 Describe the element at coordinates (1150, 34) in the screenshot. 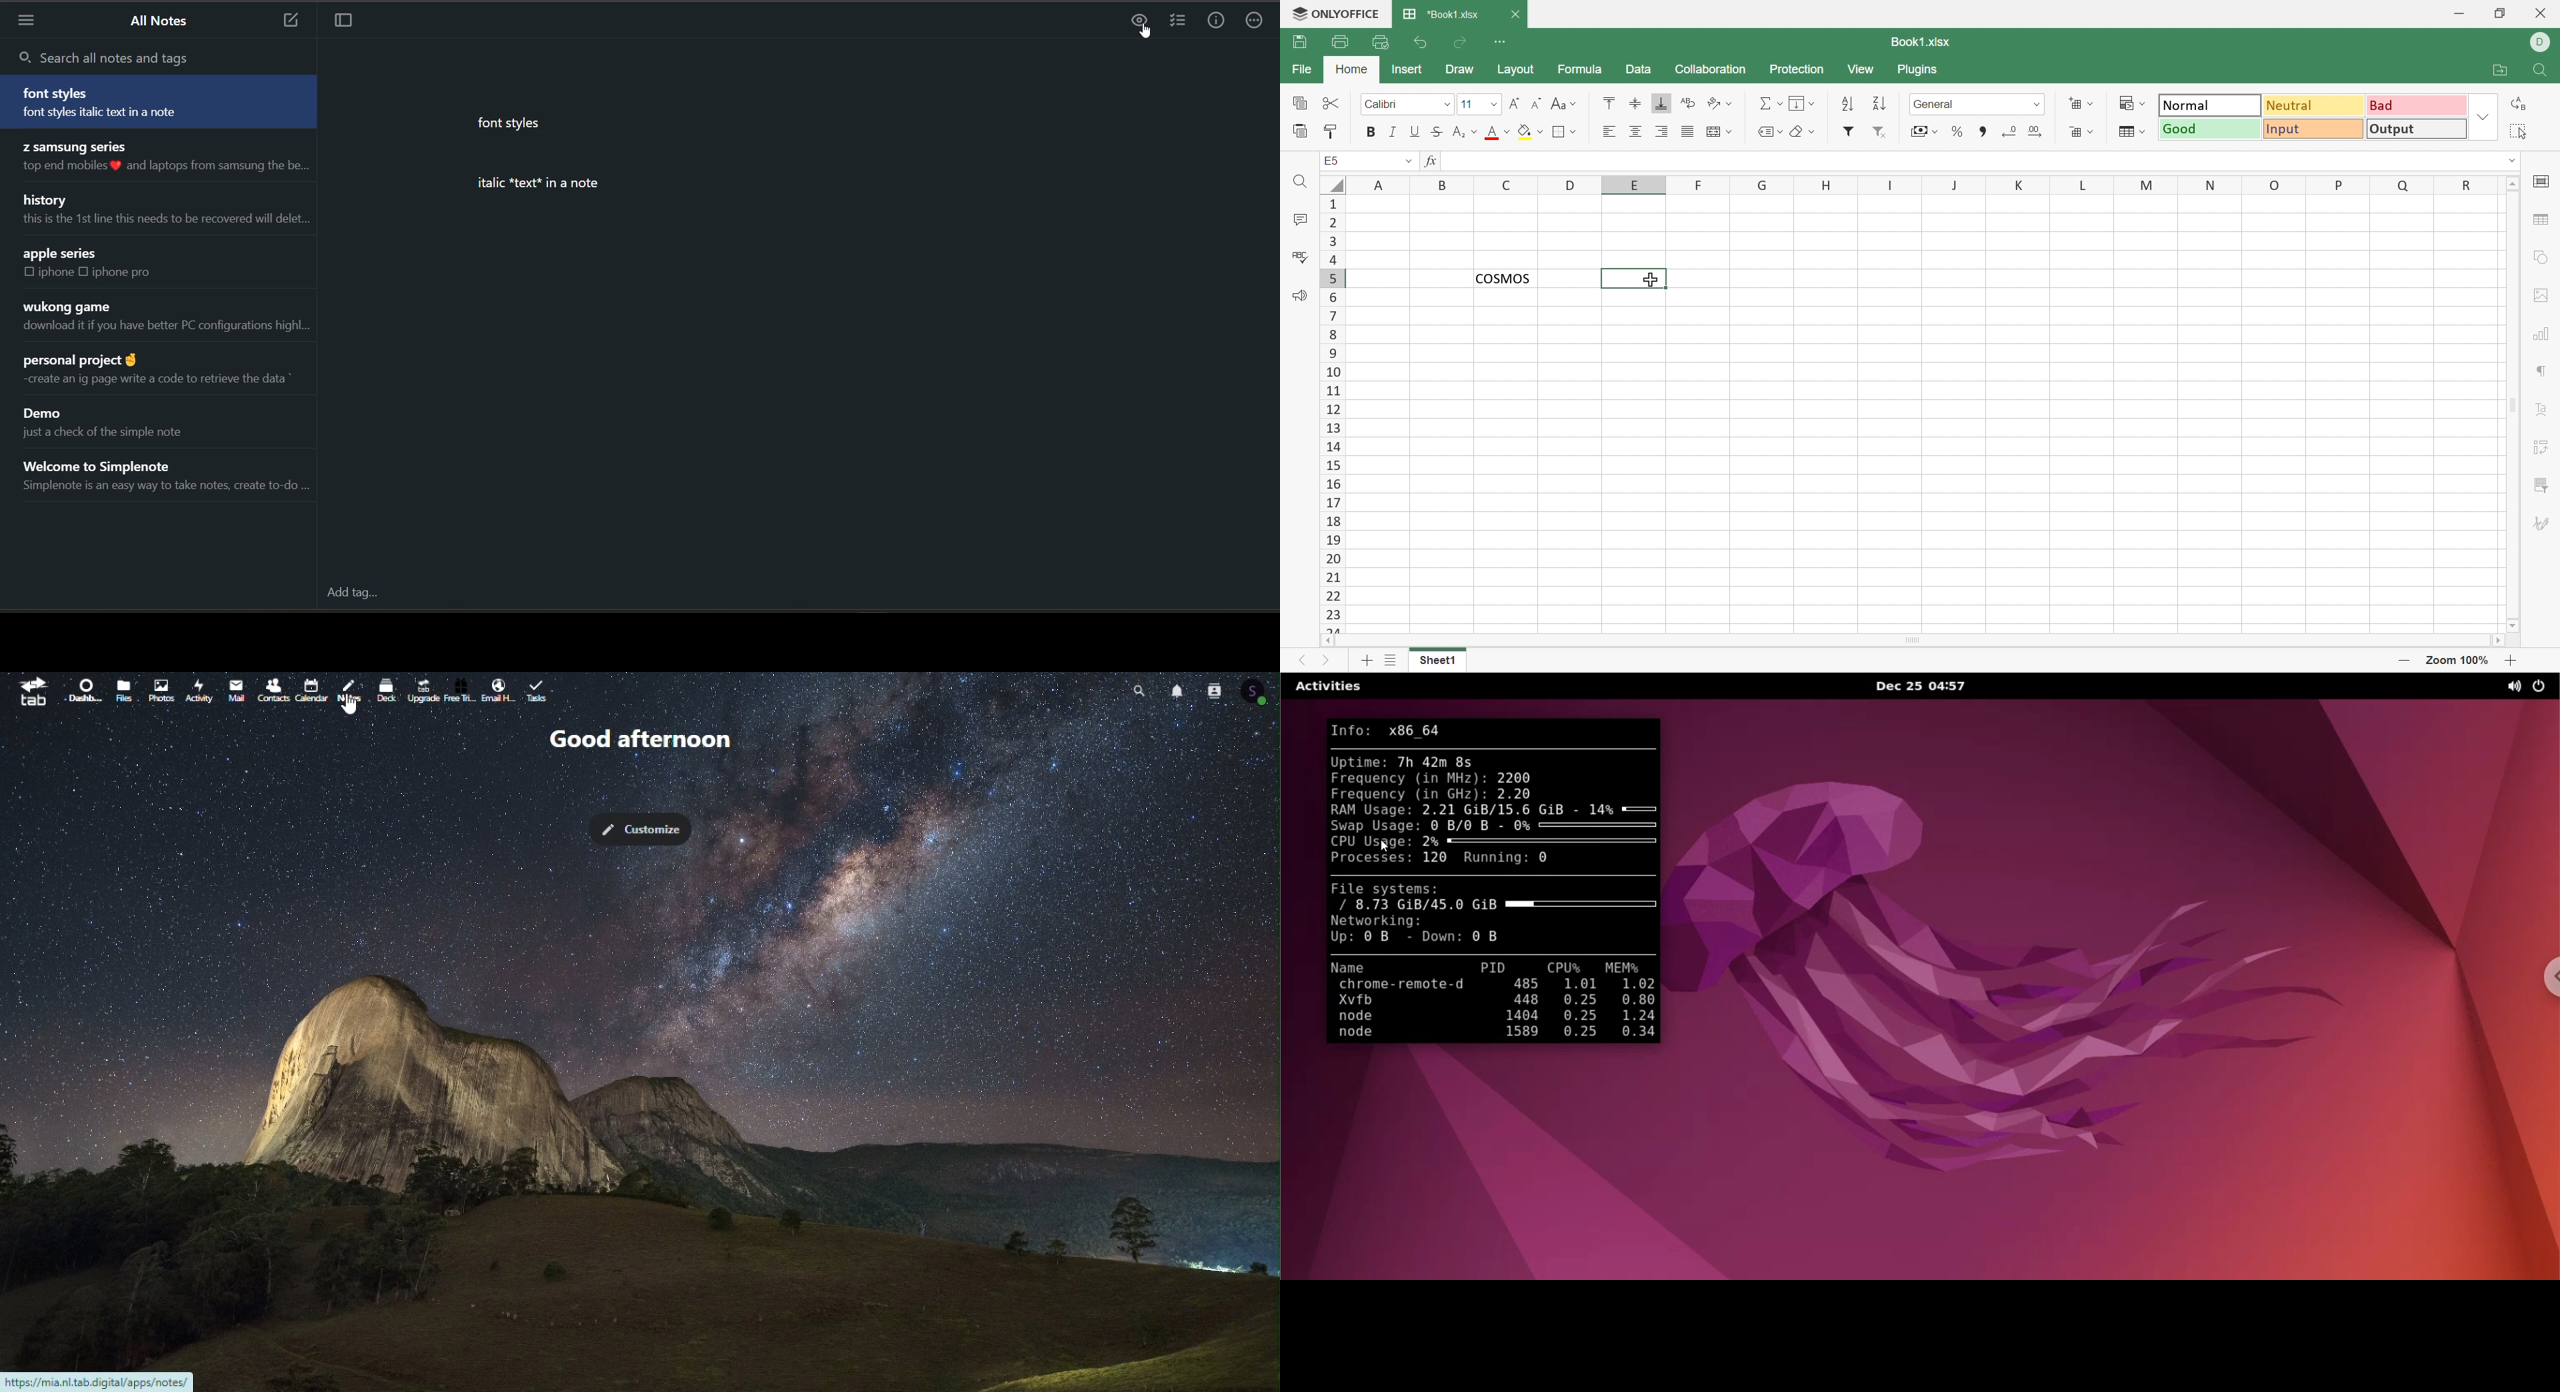

I see `cursor` at that location.